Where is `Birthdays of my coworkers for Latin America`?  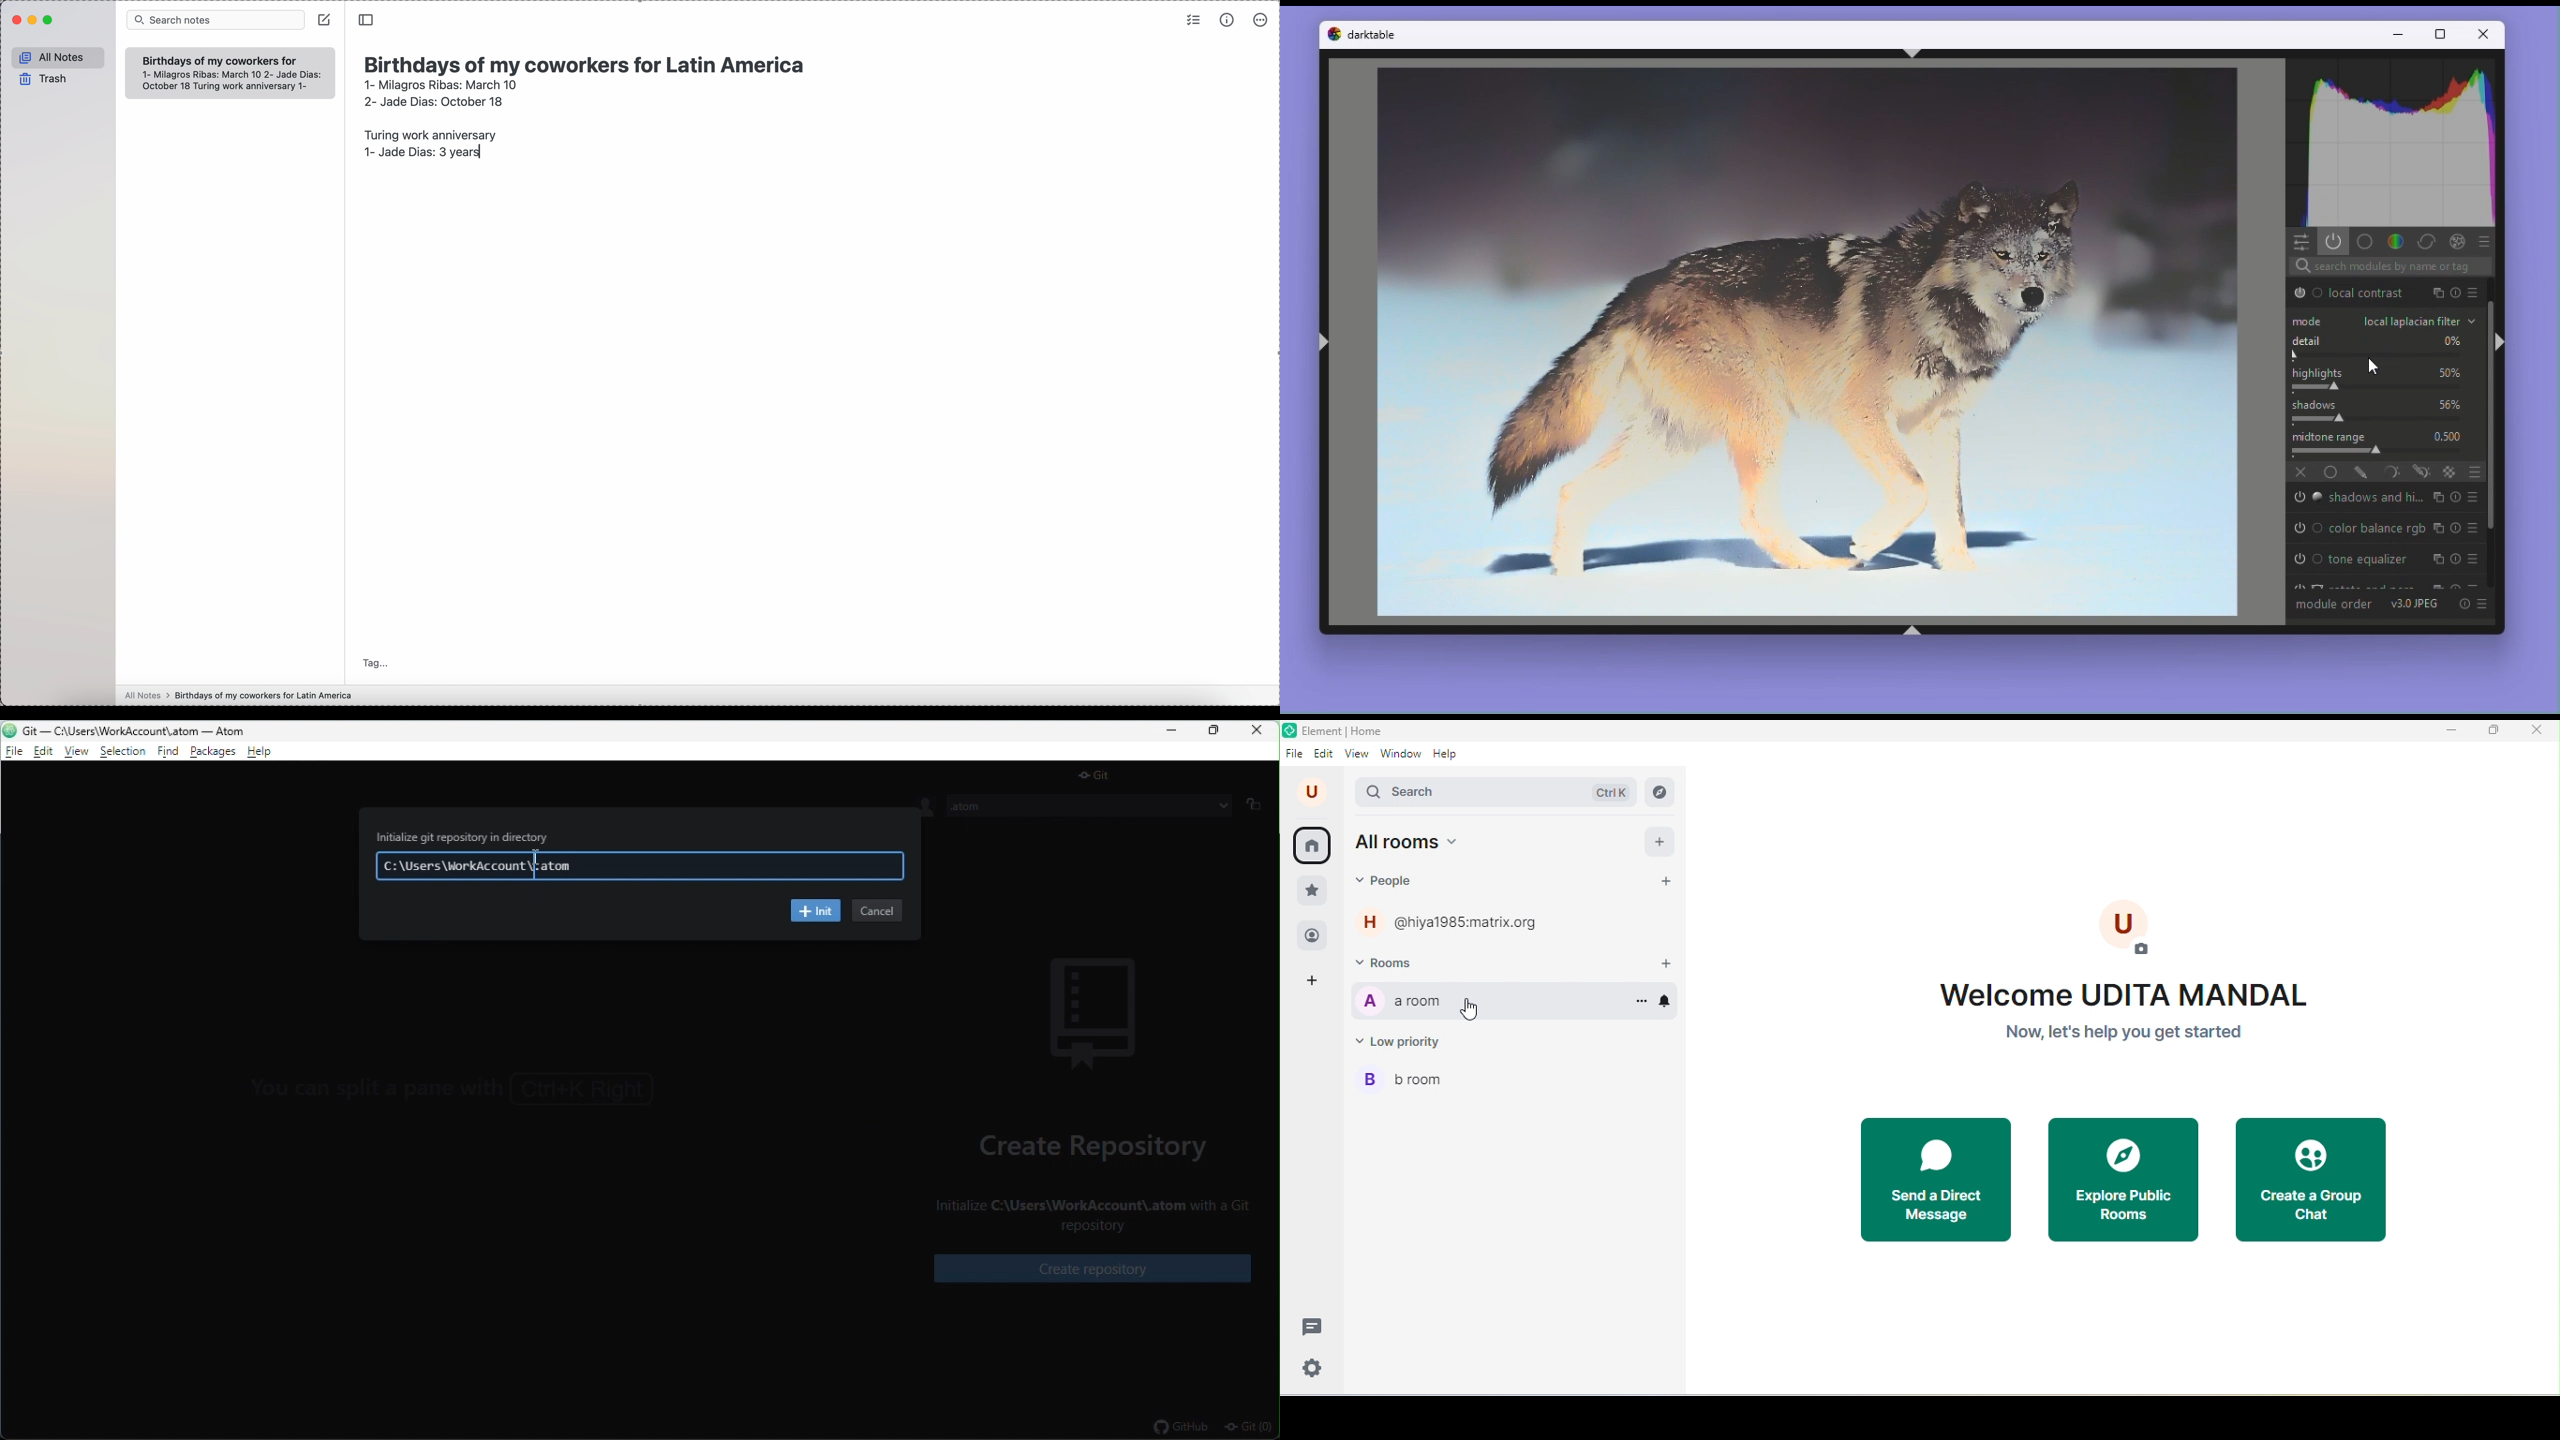
Birthdays of my coworkers for Latin America is located at coordinates (589, 62).